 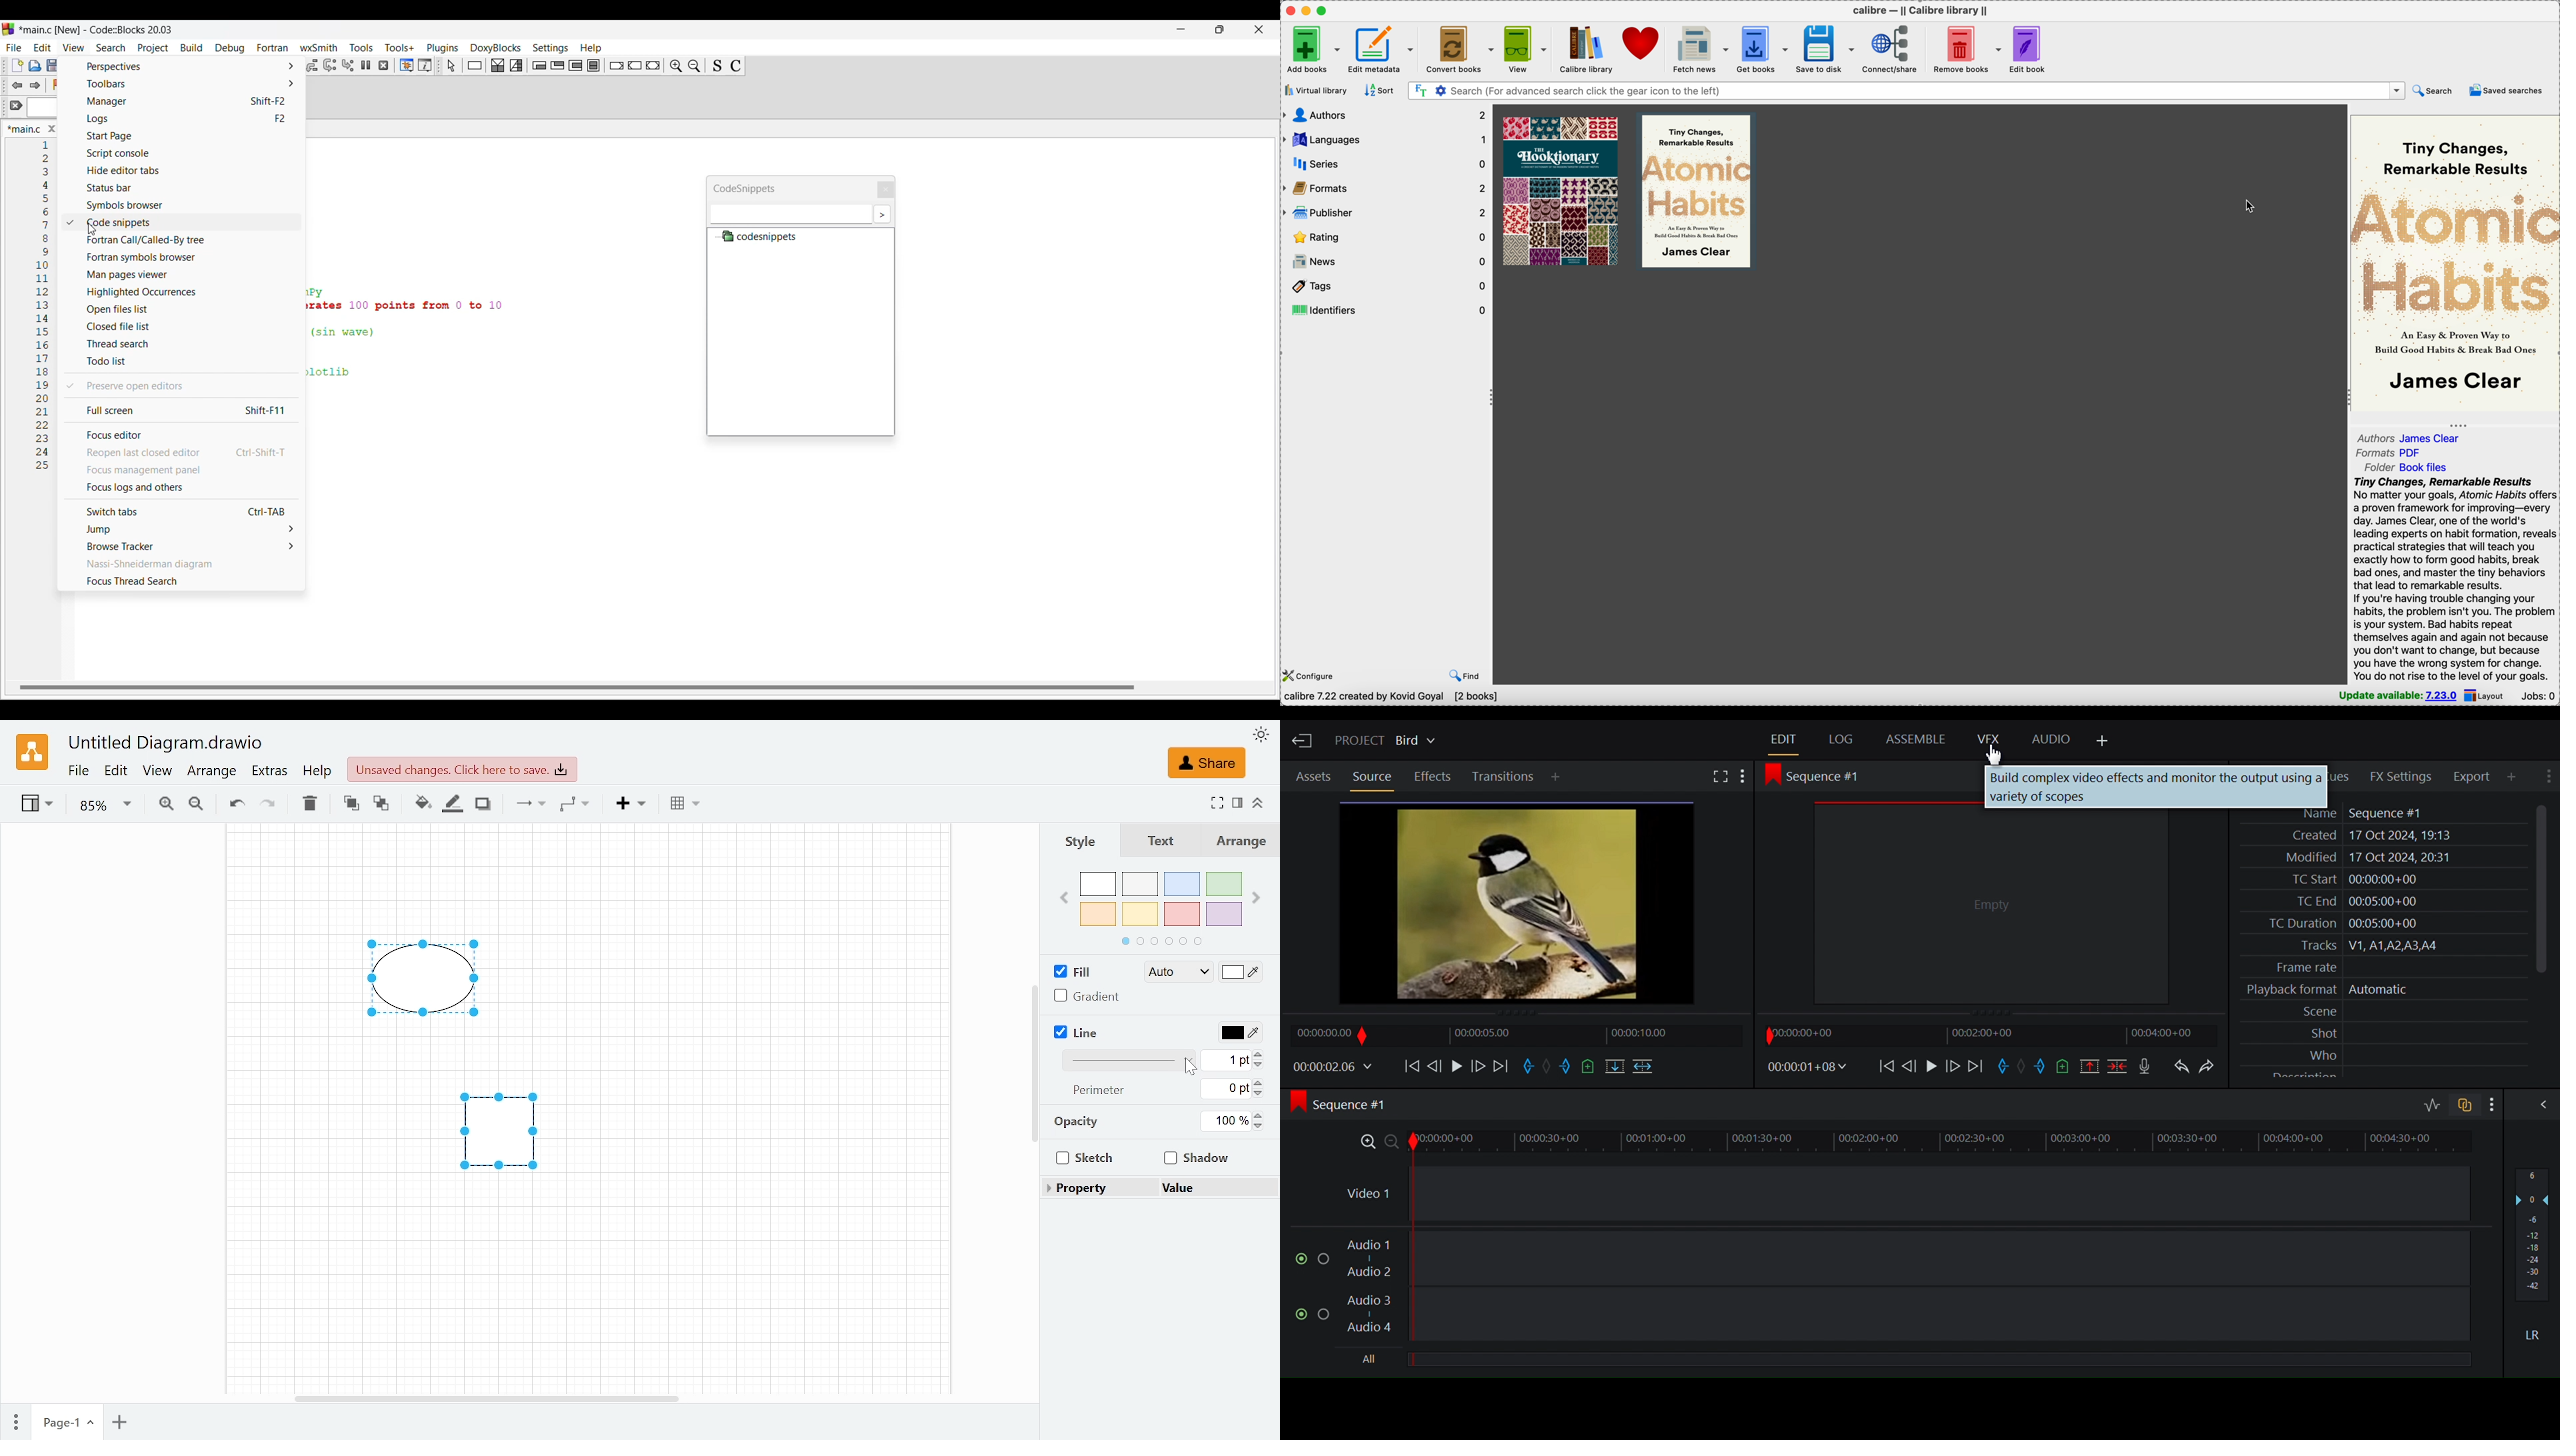 I want to click on Browse tracker options, so click(x=183, y=546).